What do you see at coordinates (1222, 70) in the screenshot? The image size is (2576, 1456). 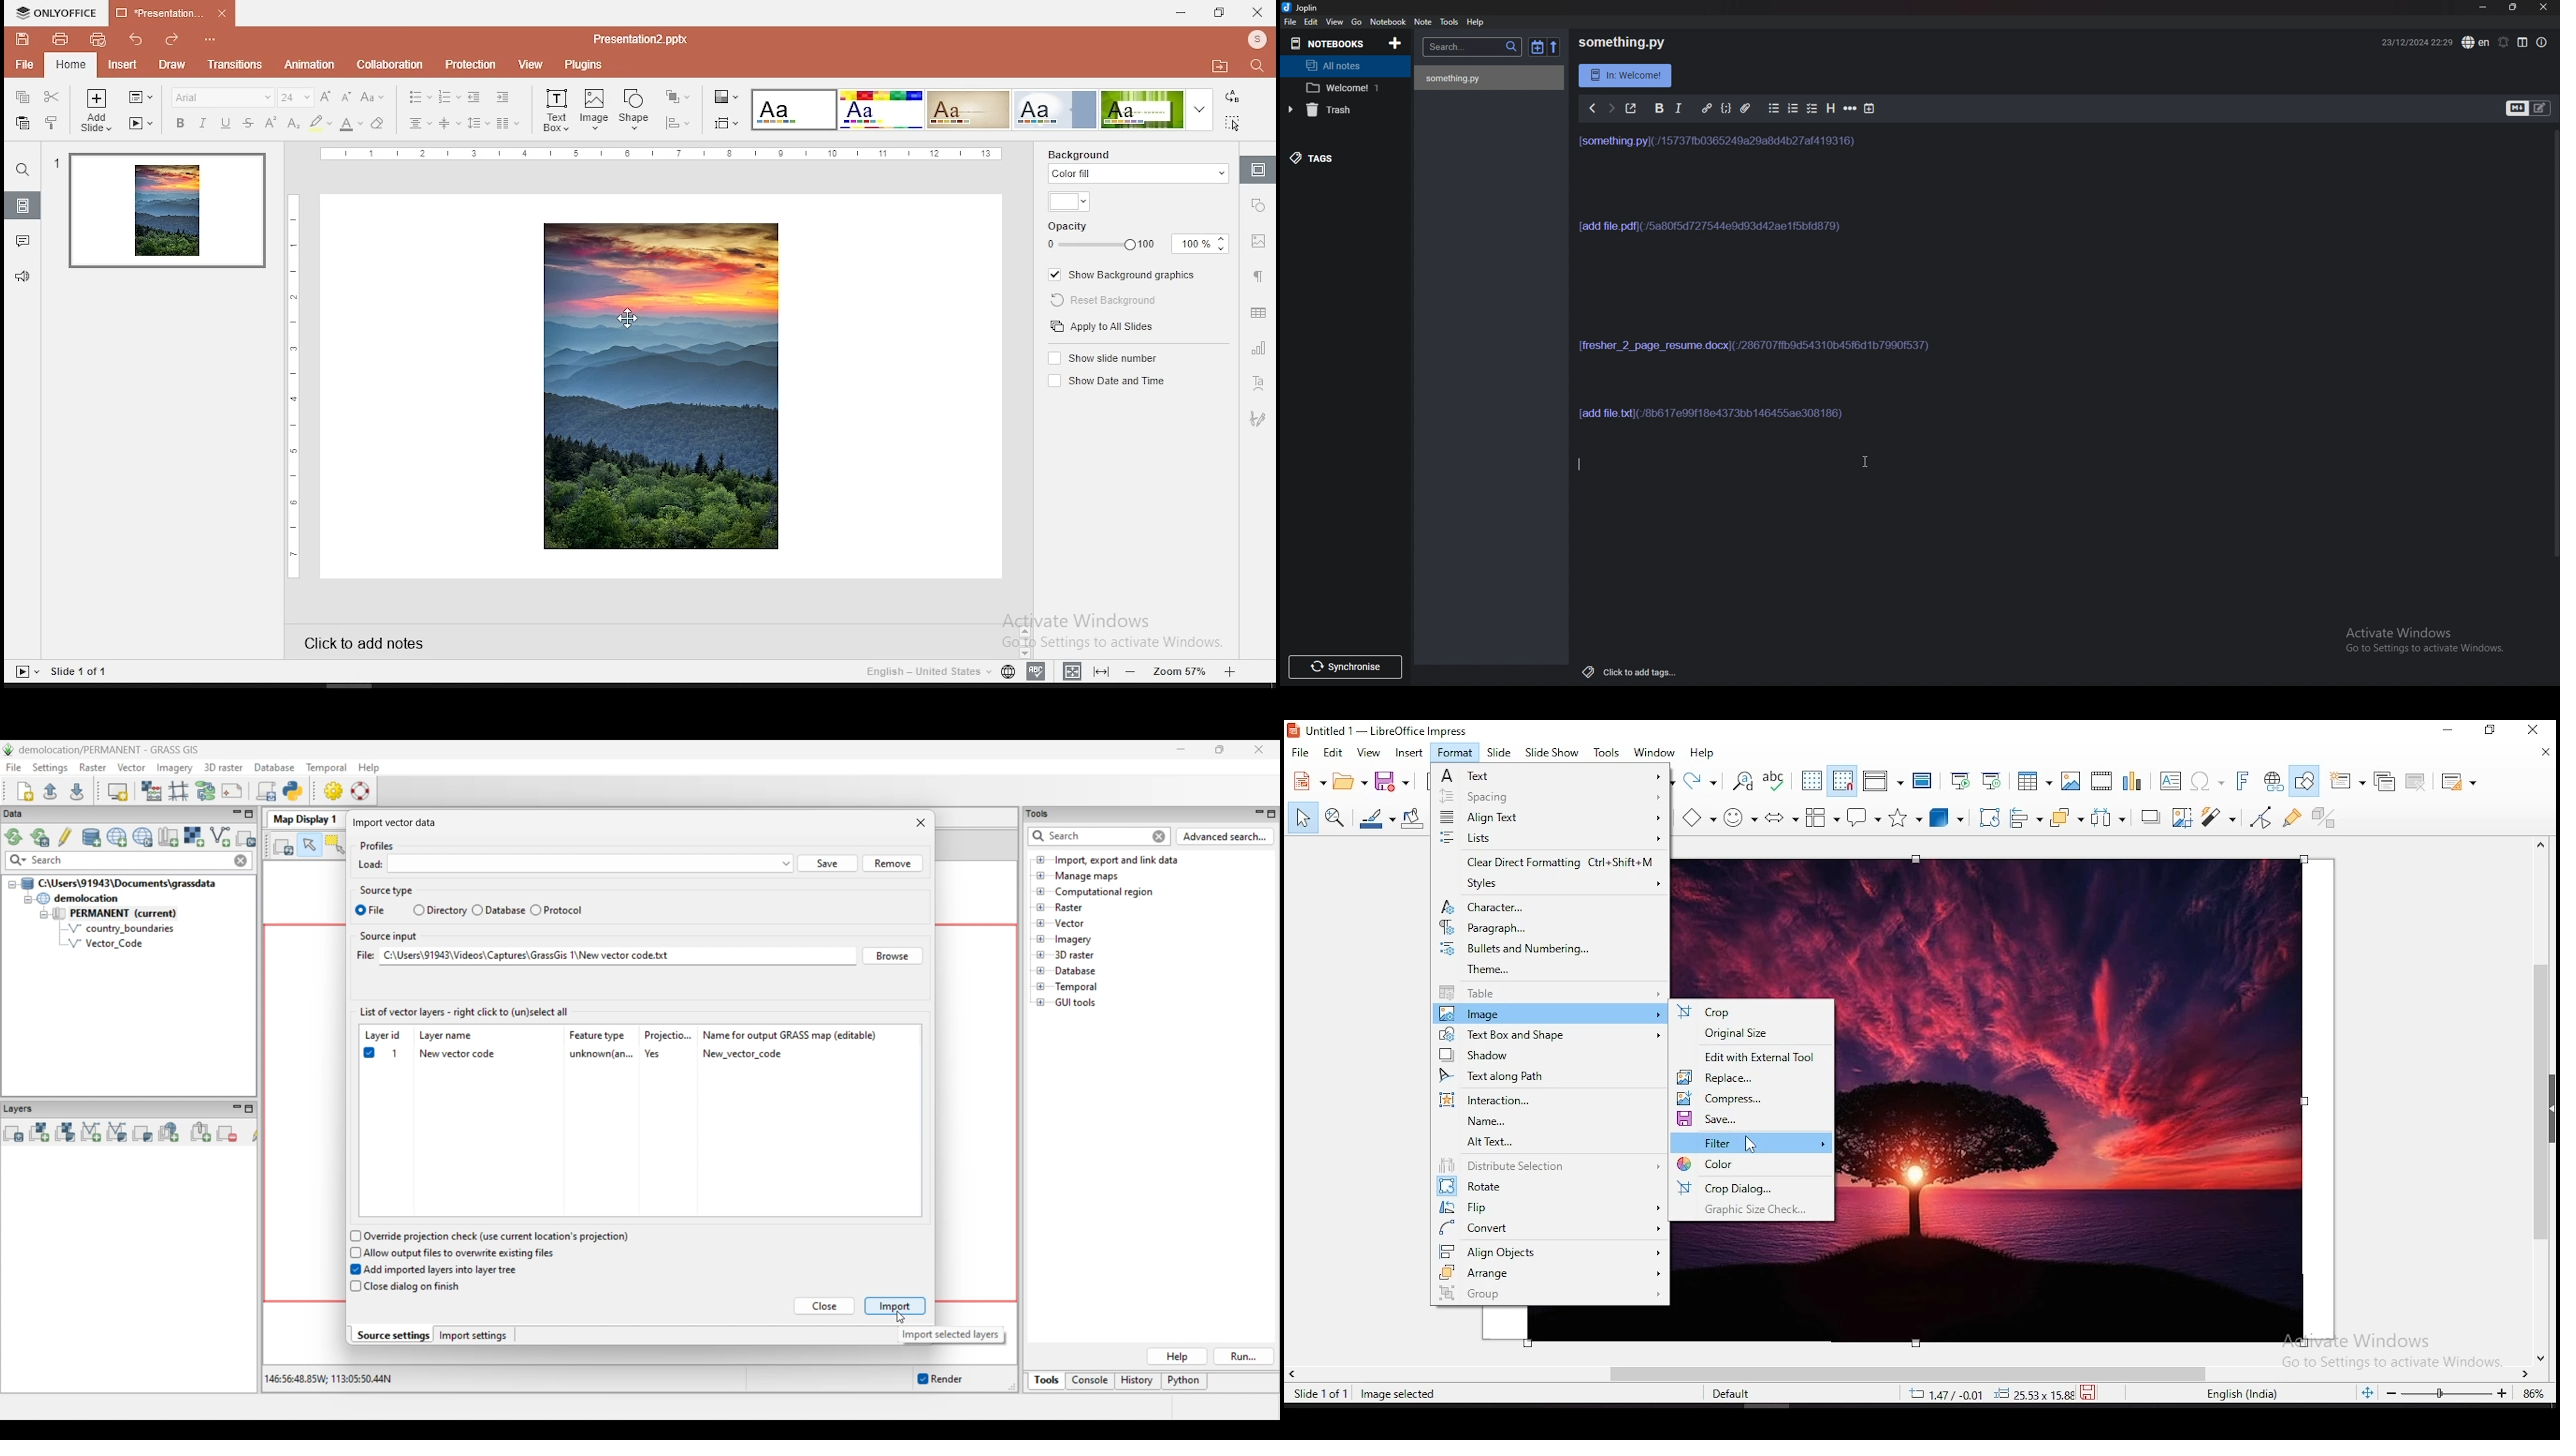 I see `open file location` at bounding box center [1222, 70].